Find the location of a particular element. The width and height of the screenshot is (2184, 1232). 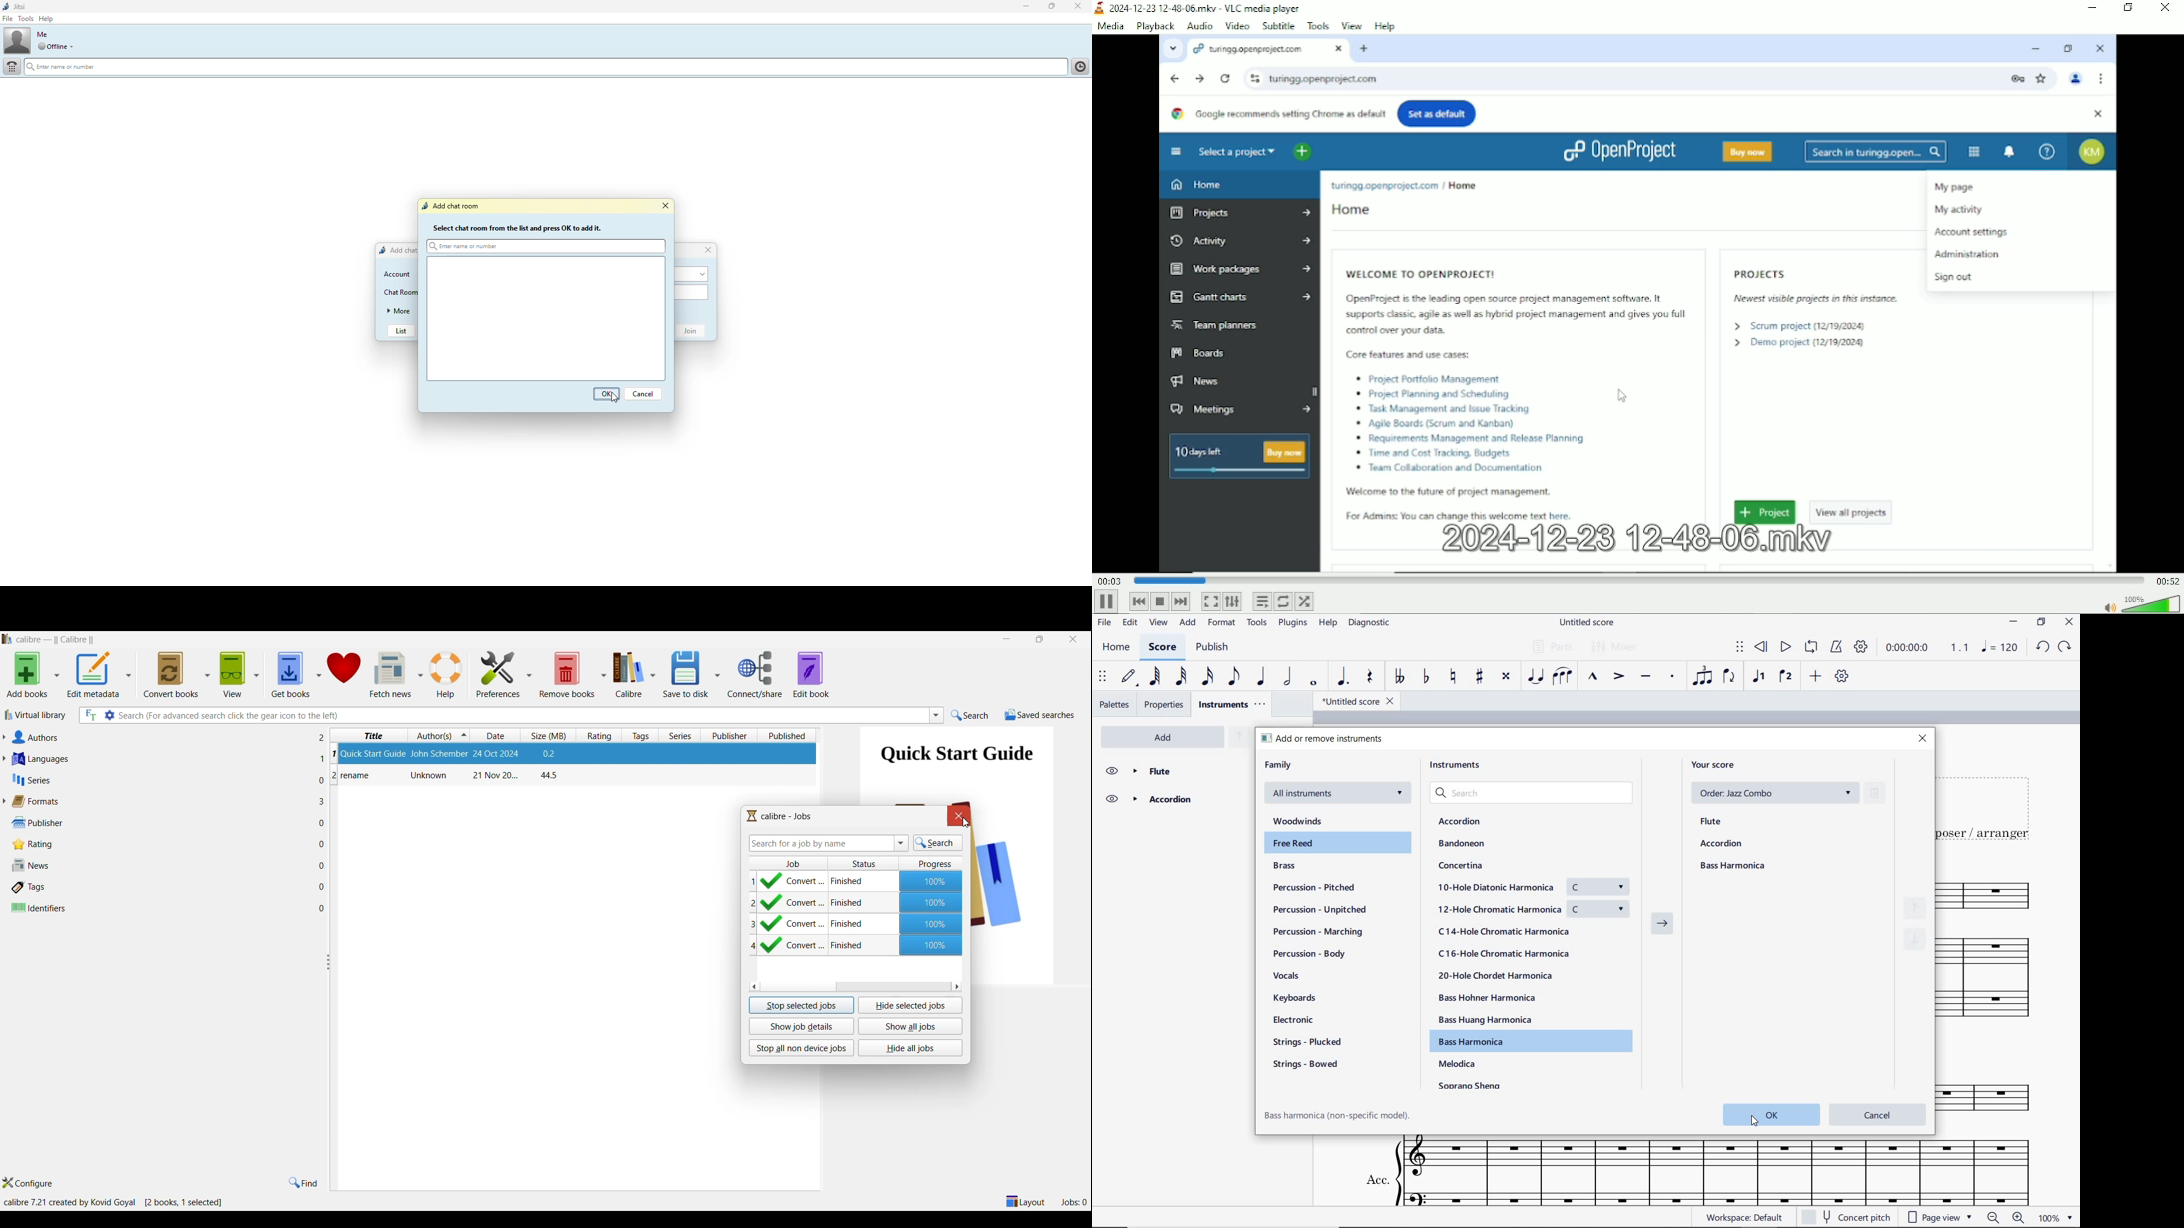

flute is located at coordinates (1711, 822).